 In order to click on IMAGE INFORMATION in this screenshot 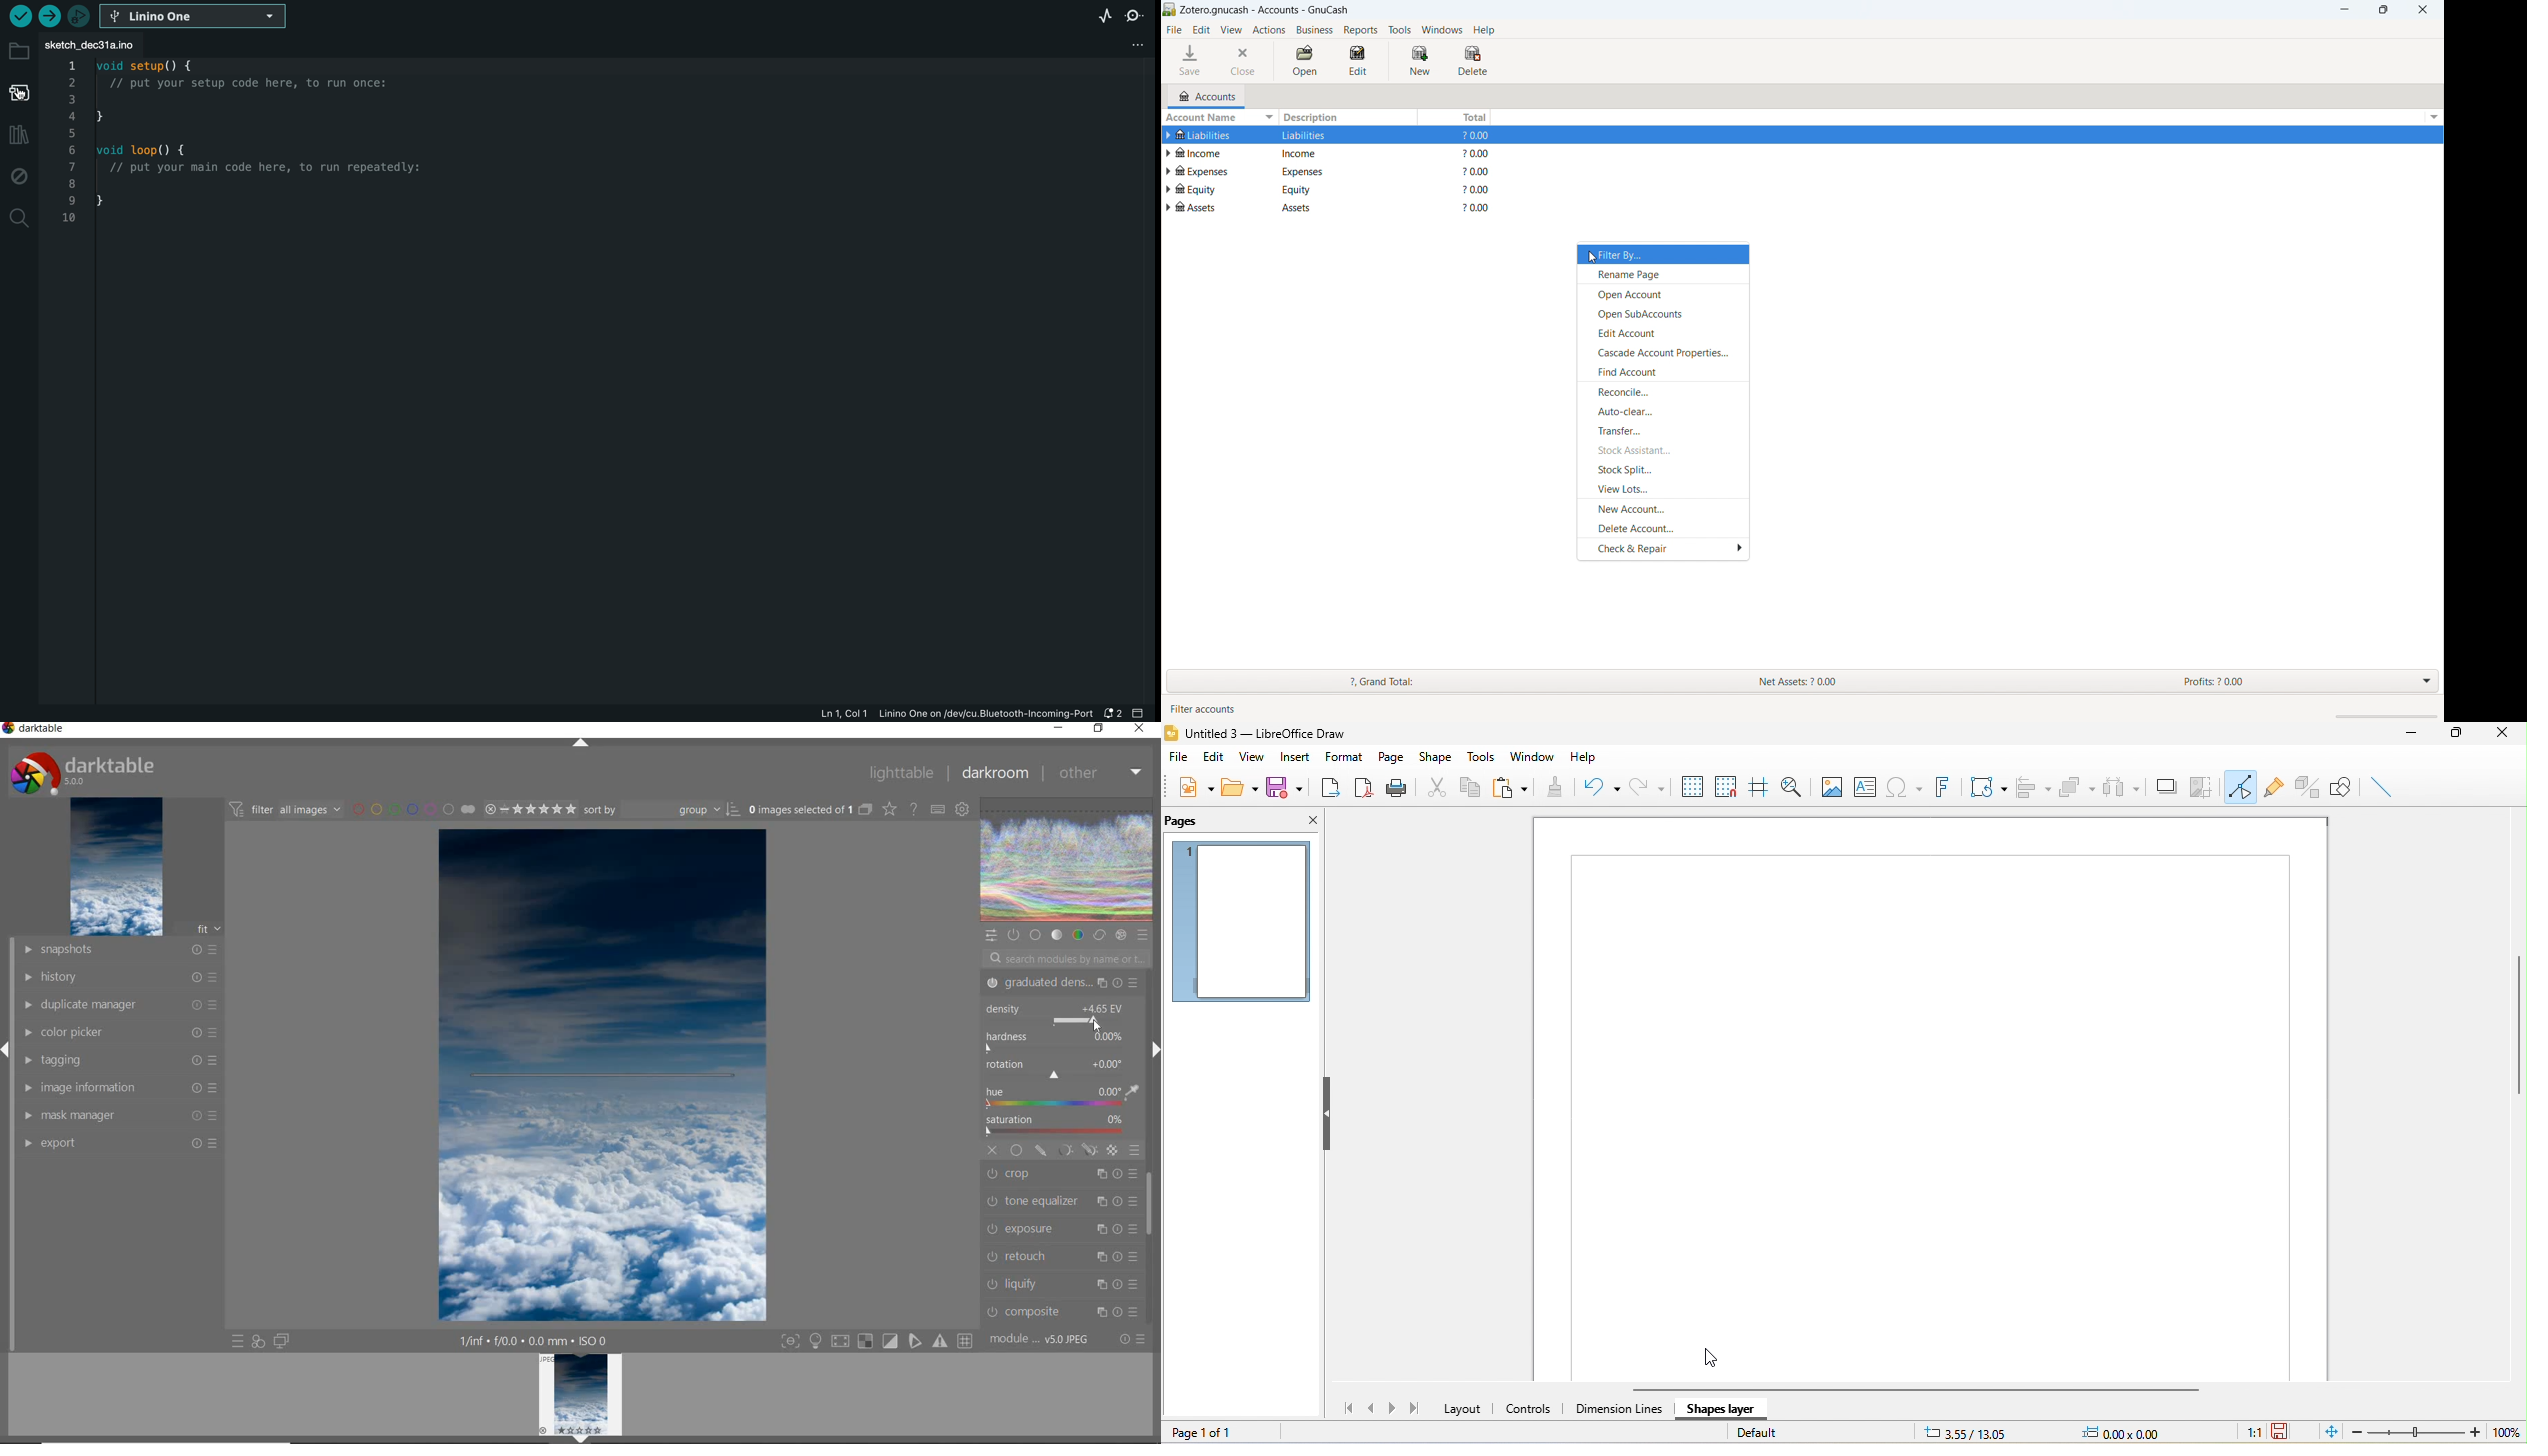, I will do `click(122, 1087)`.